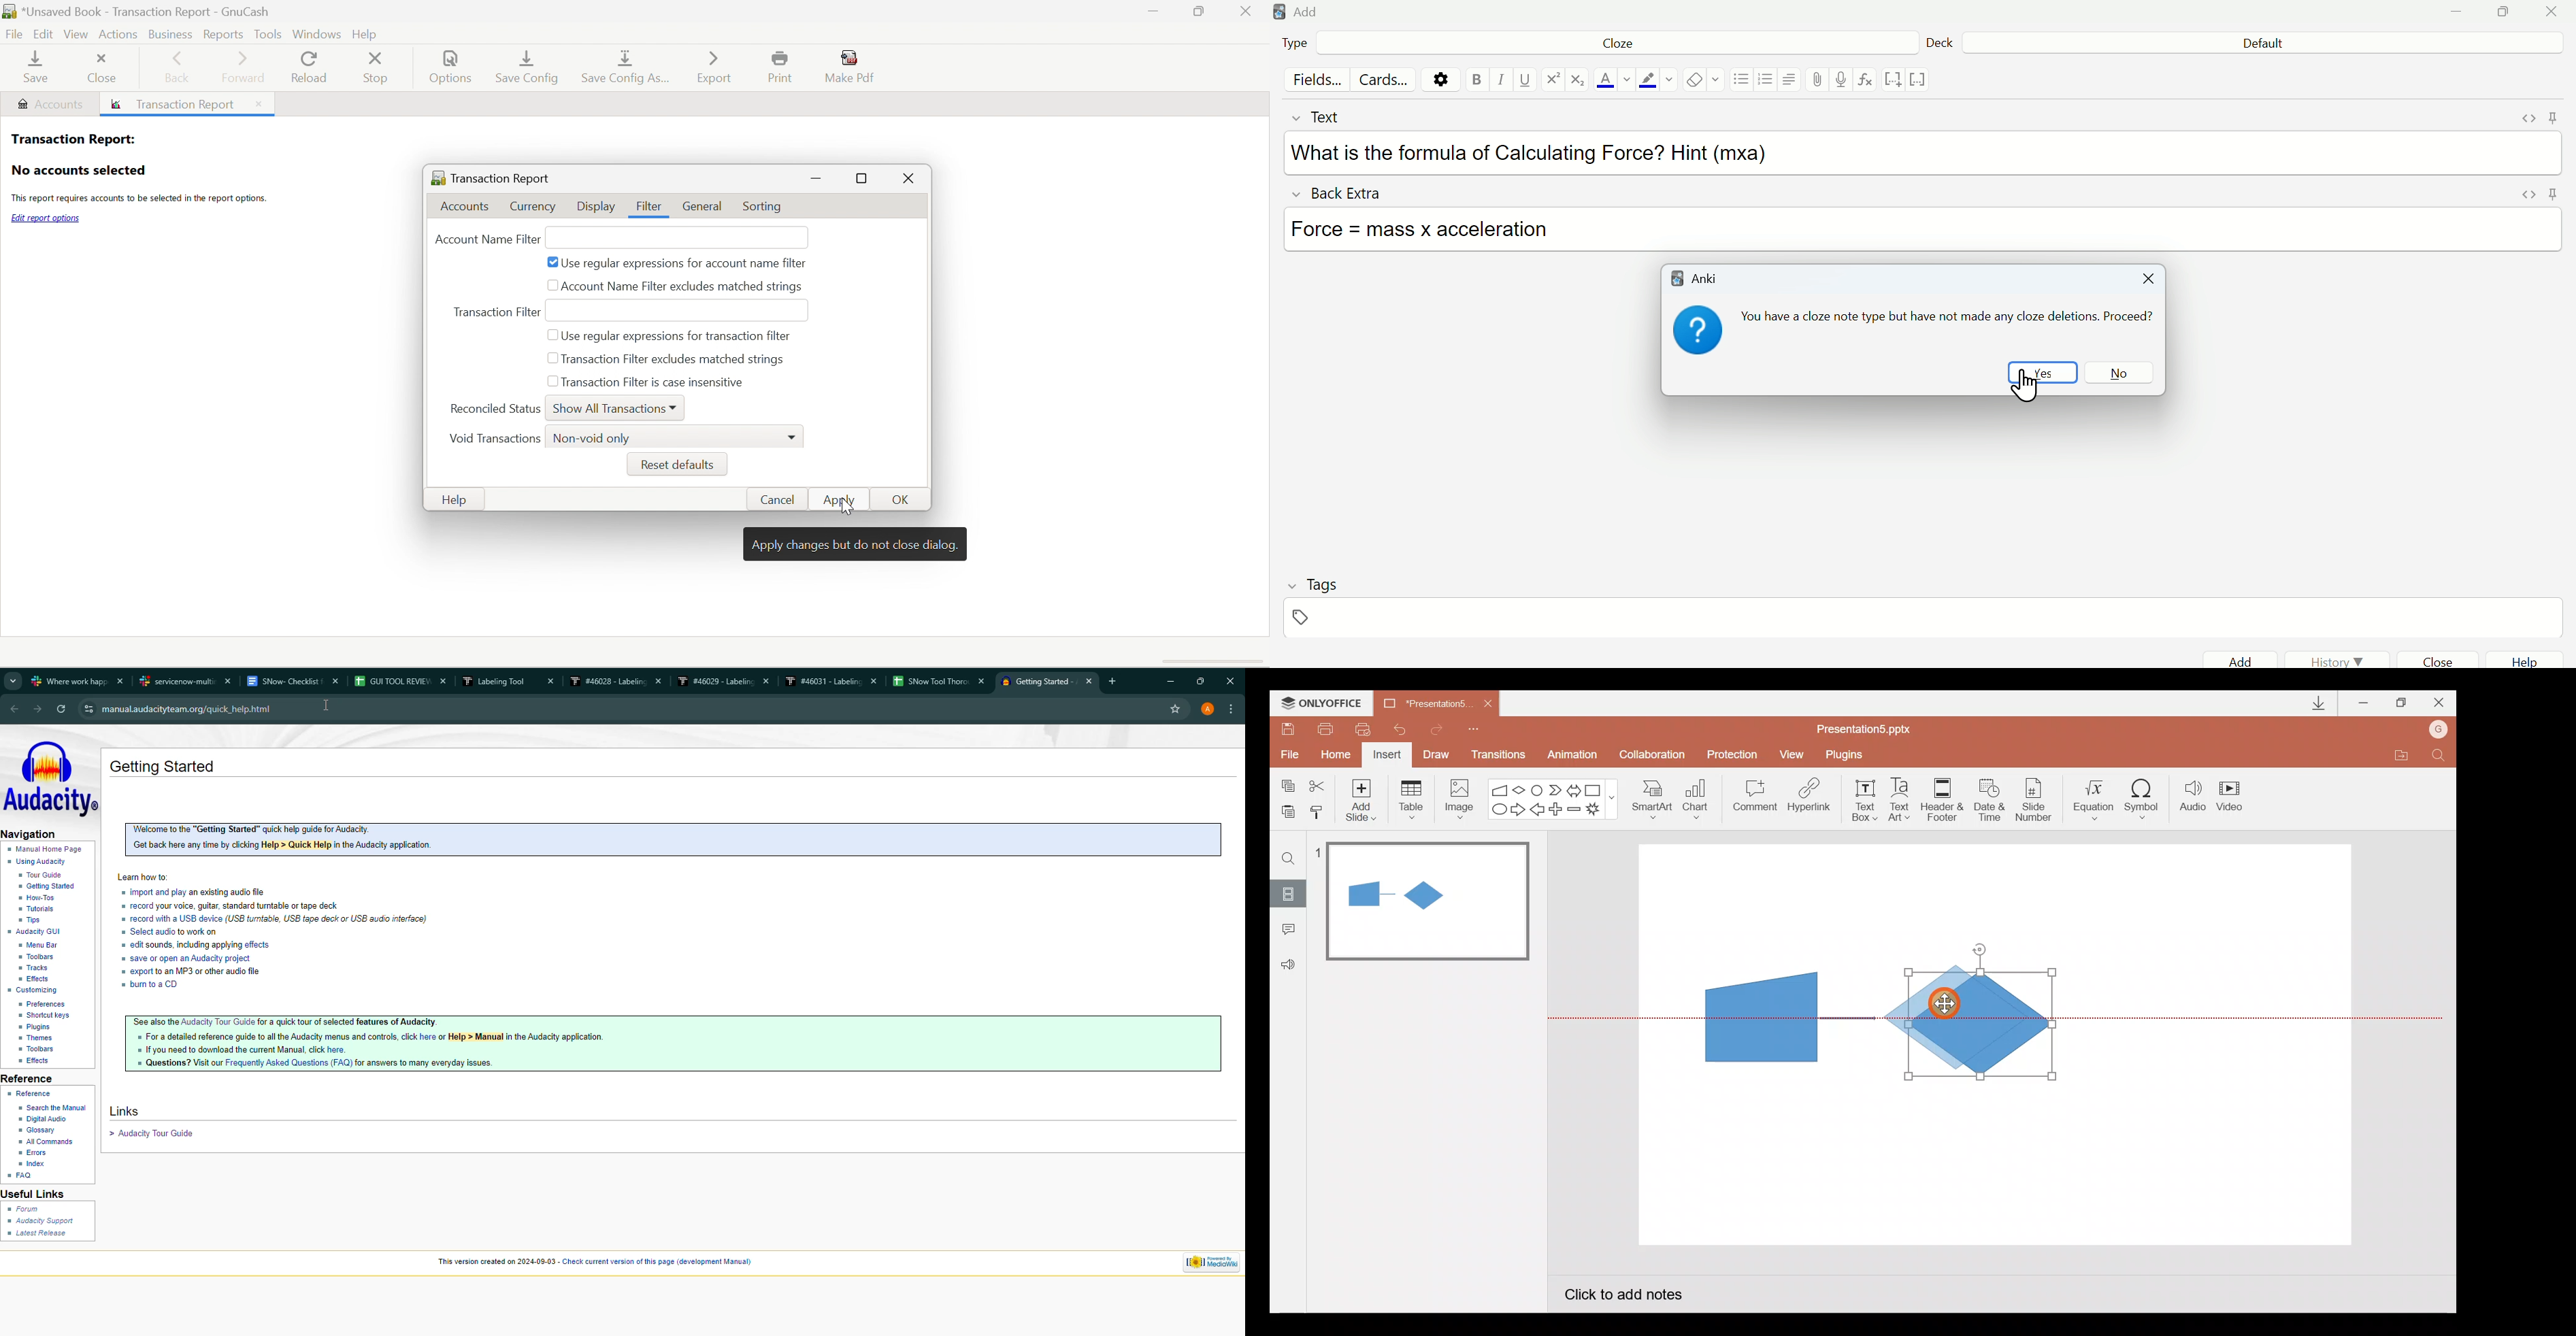  I want to click on Video, so click(2235, 797).